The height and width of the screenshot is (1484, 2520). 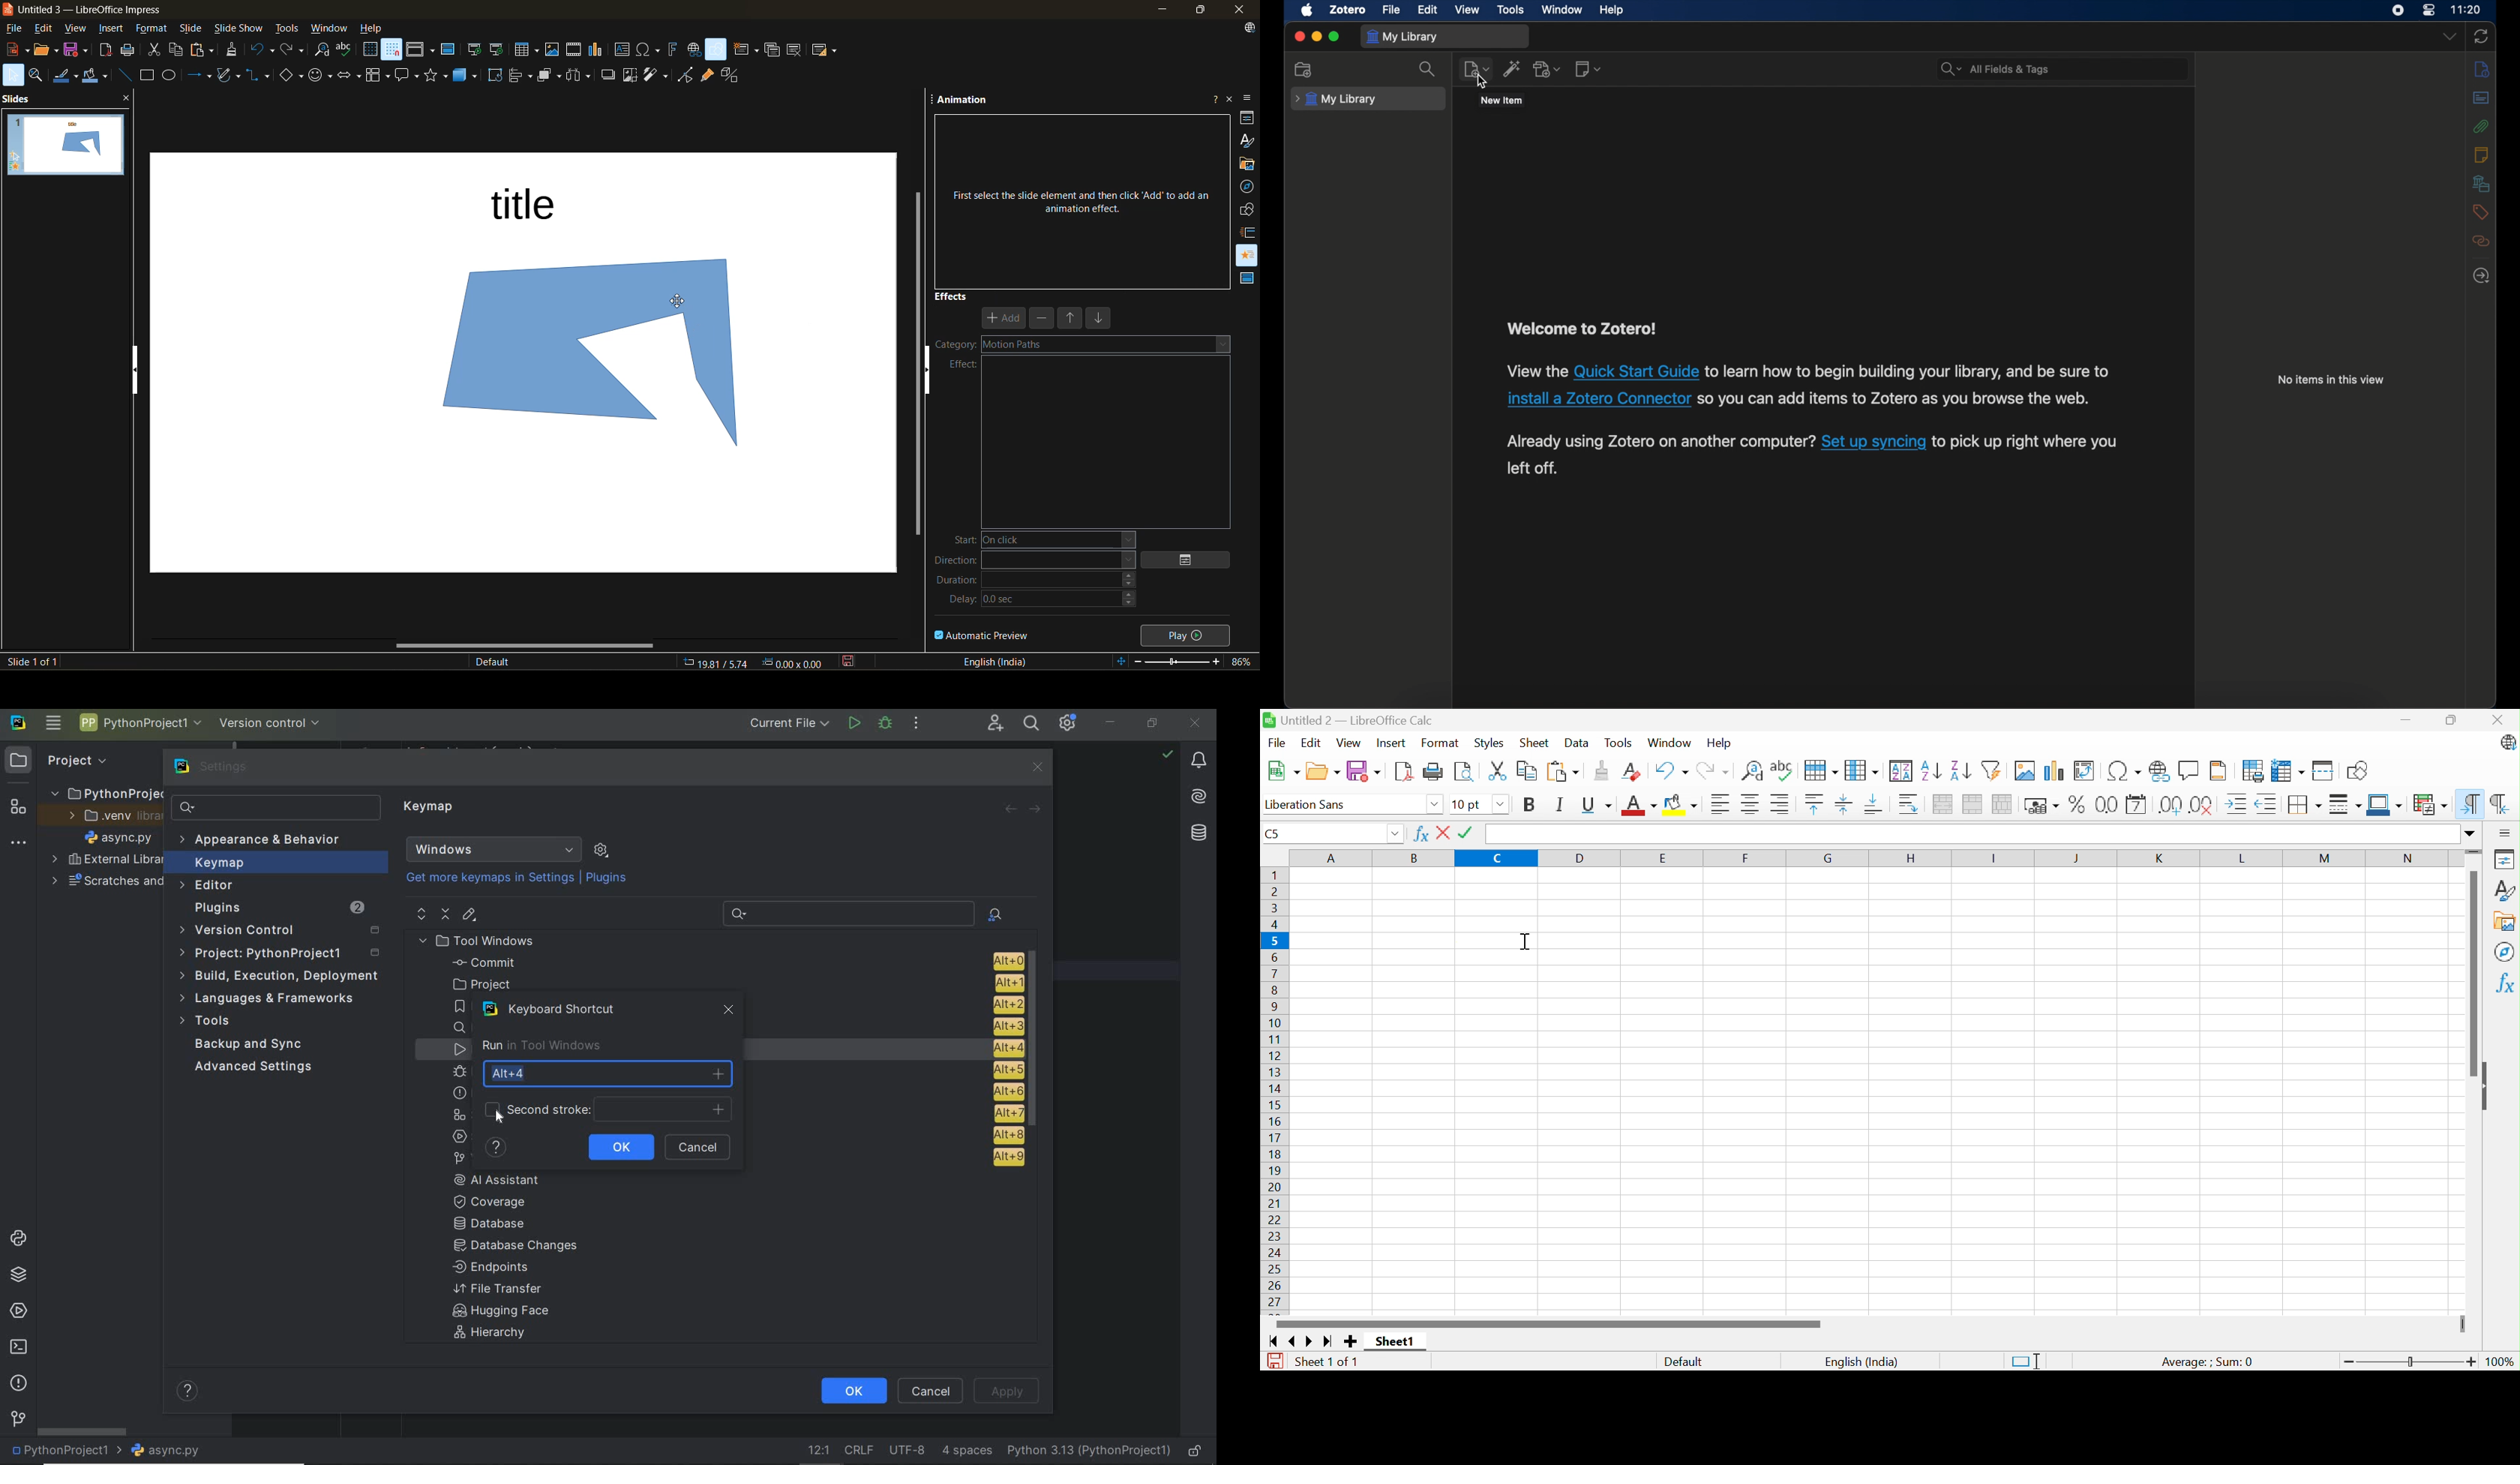 I want to click on Untitled 2 - LibreOffice Calc, so click(x=1348, y=719).